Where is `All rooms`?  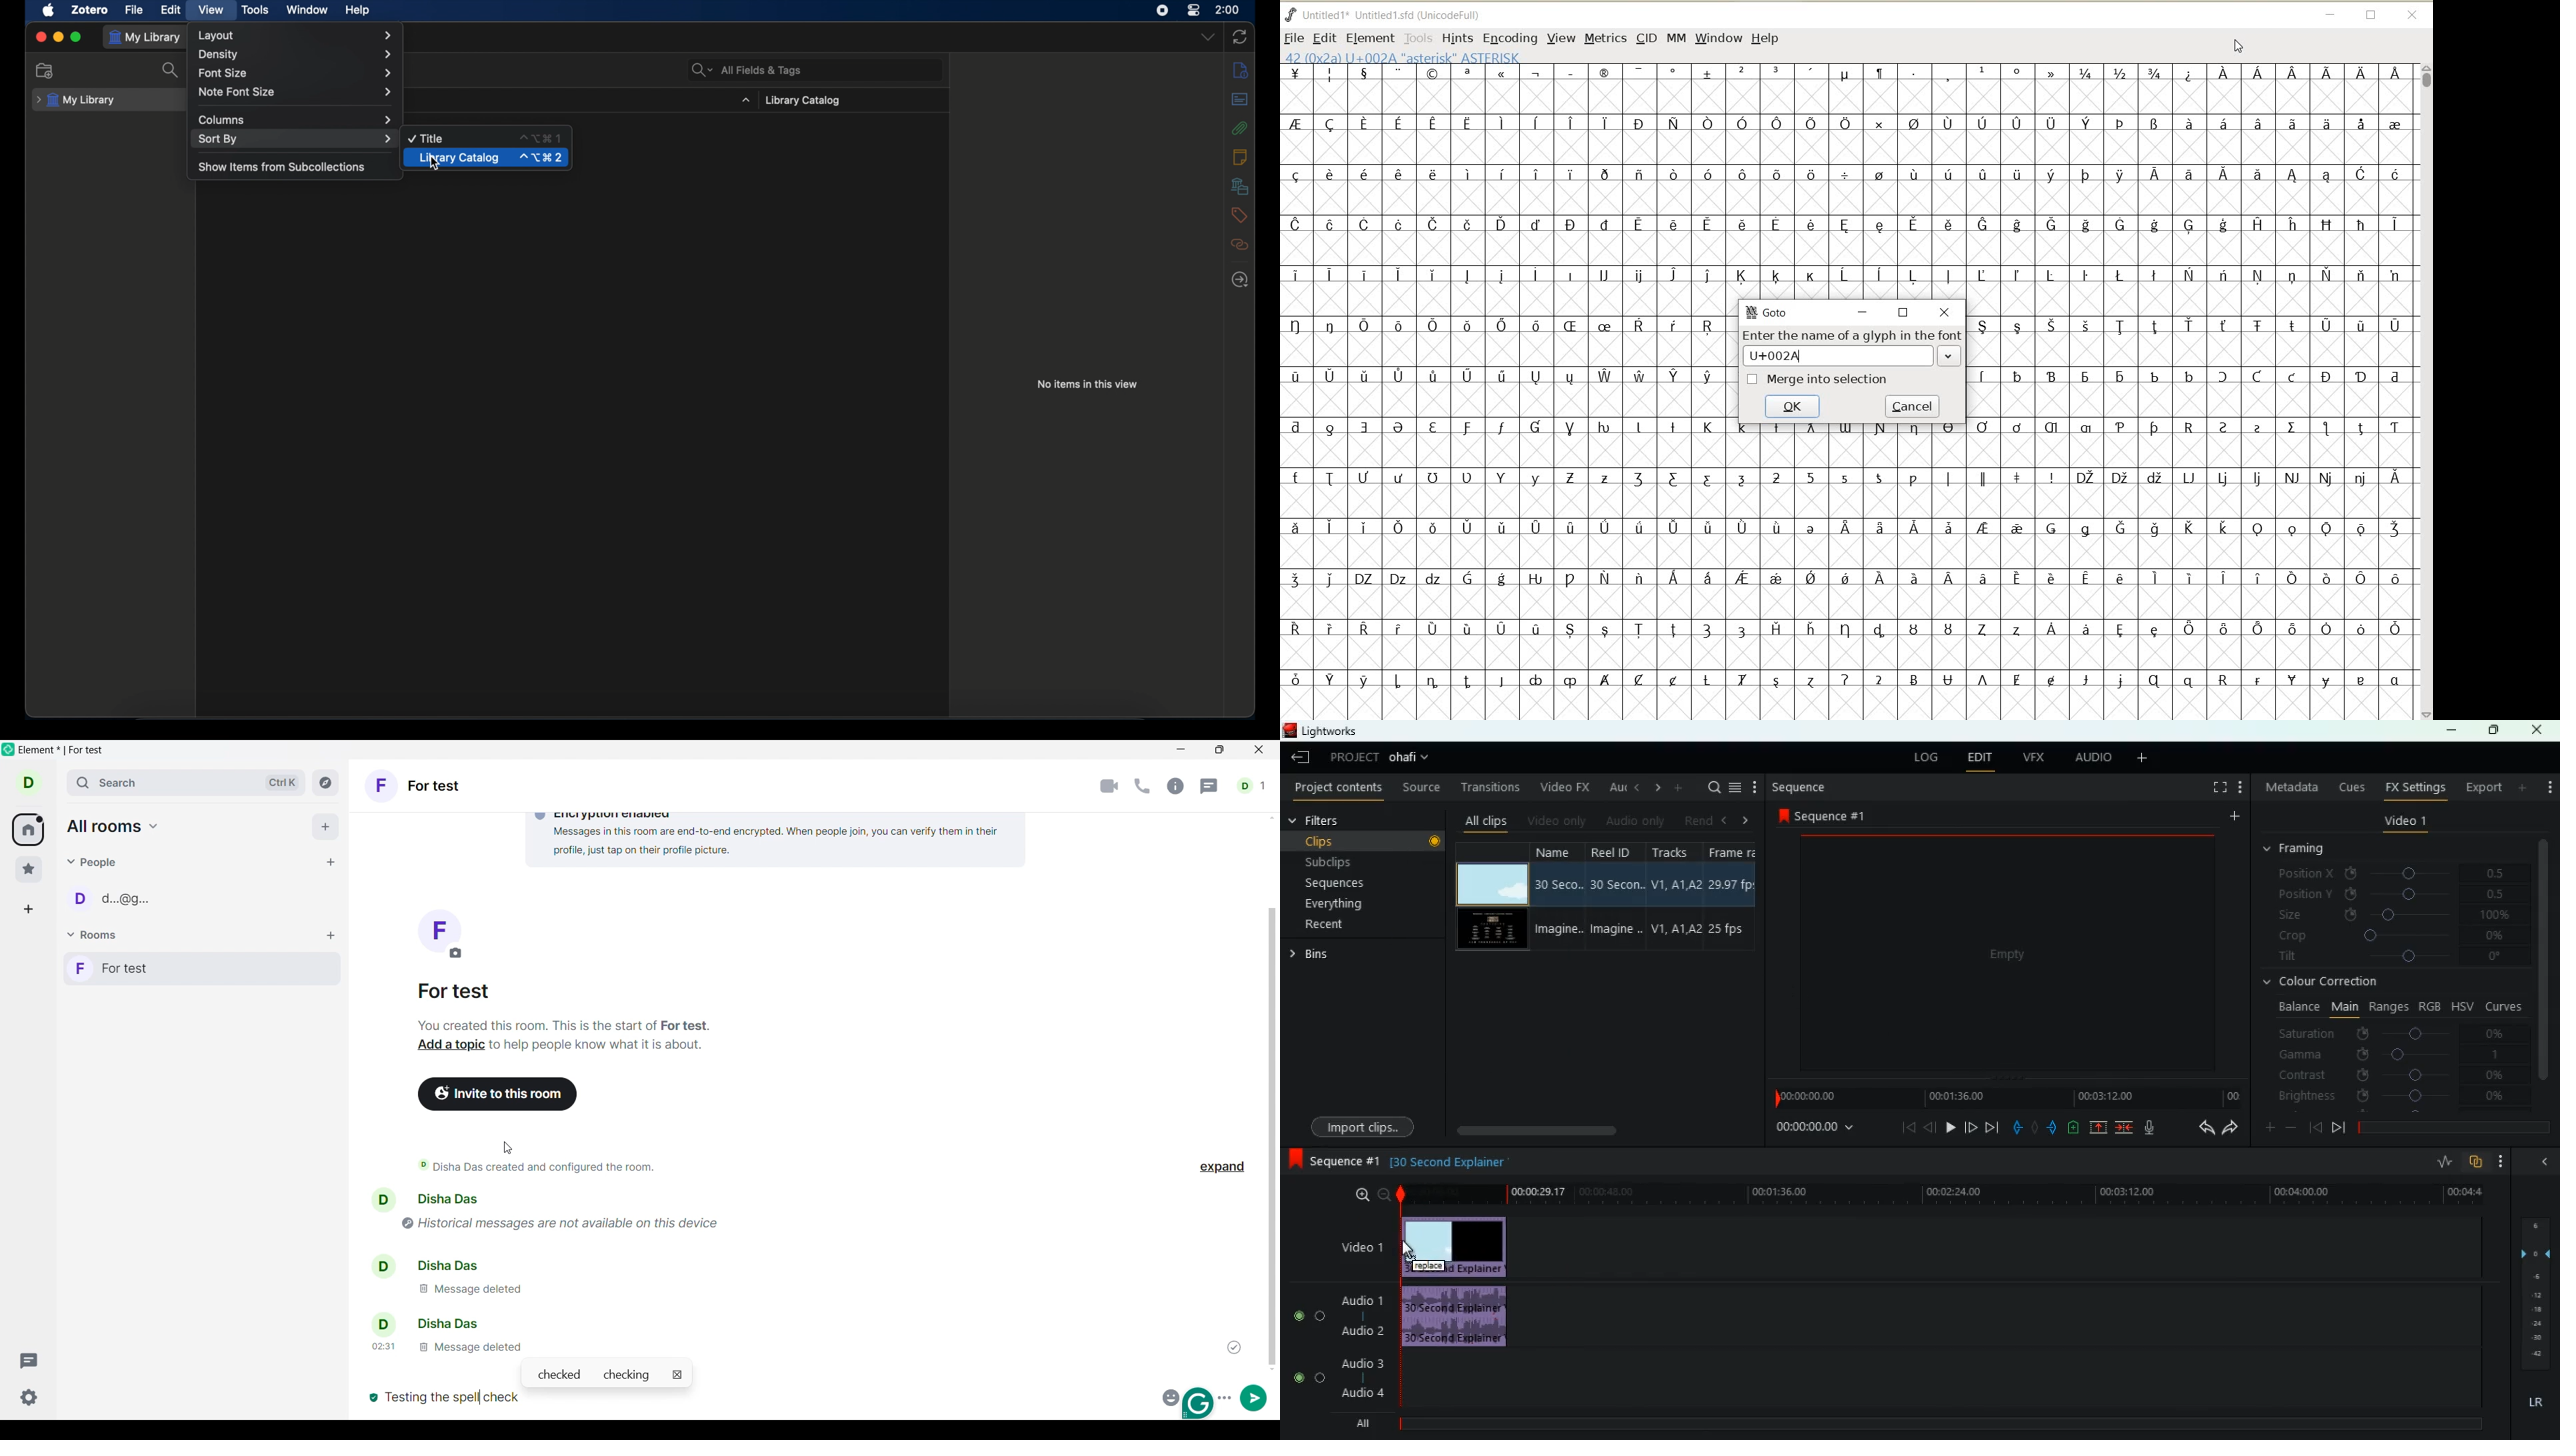
All rooms is located at coordinates (28, 830).